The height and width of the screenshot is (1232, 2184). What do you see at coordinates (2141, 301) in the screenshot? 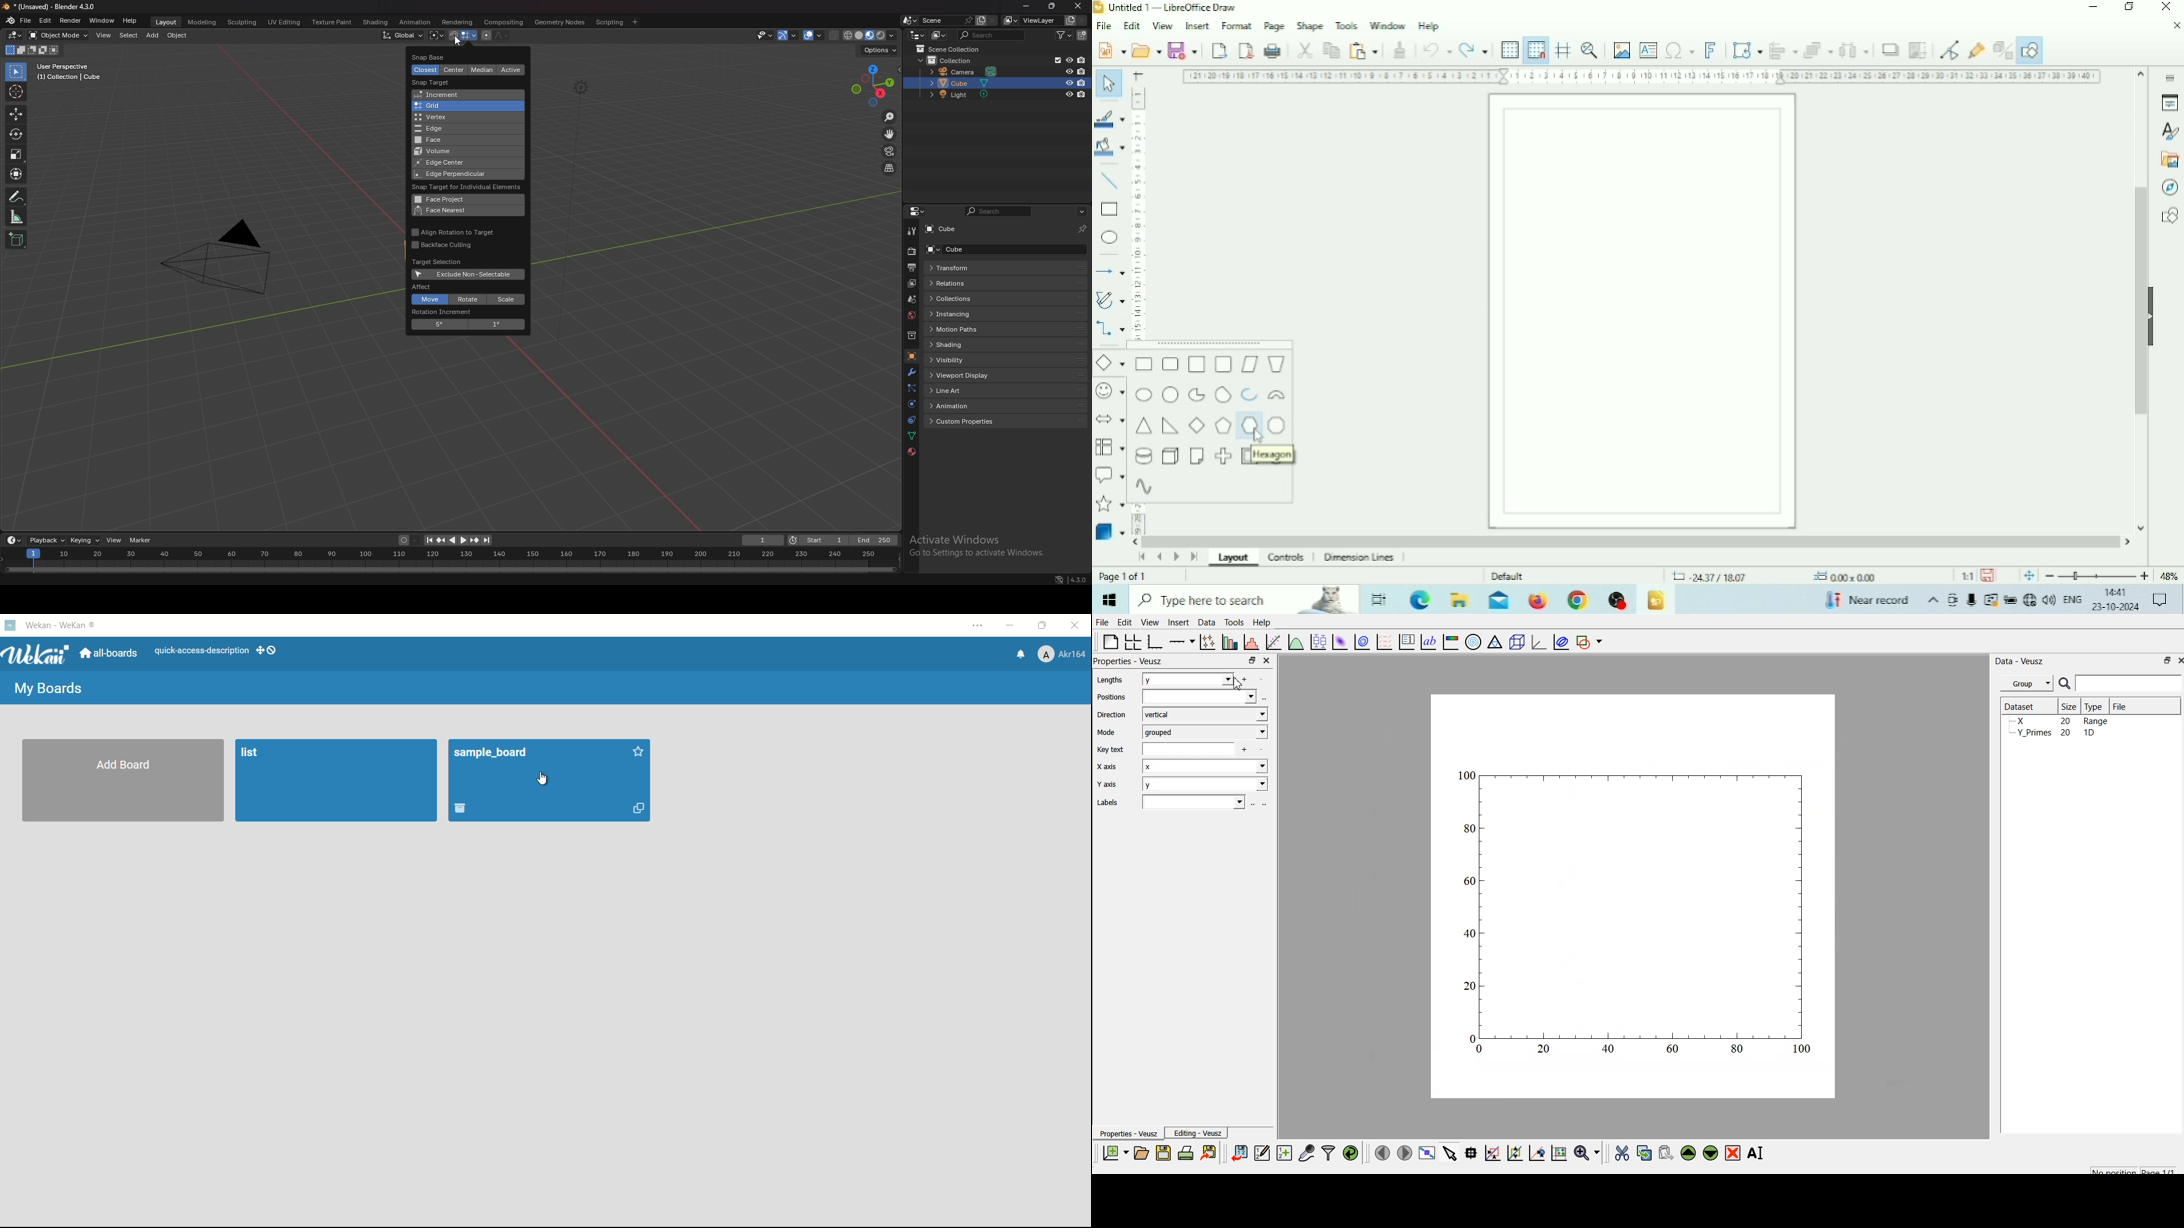
I see `Vertical scrollbar` at bounding box center [2141, 301].